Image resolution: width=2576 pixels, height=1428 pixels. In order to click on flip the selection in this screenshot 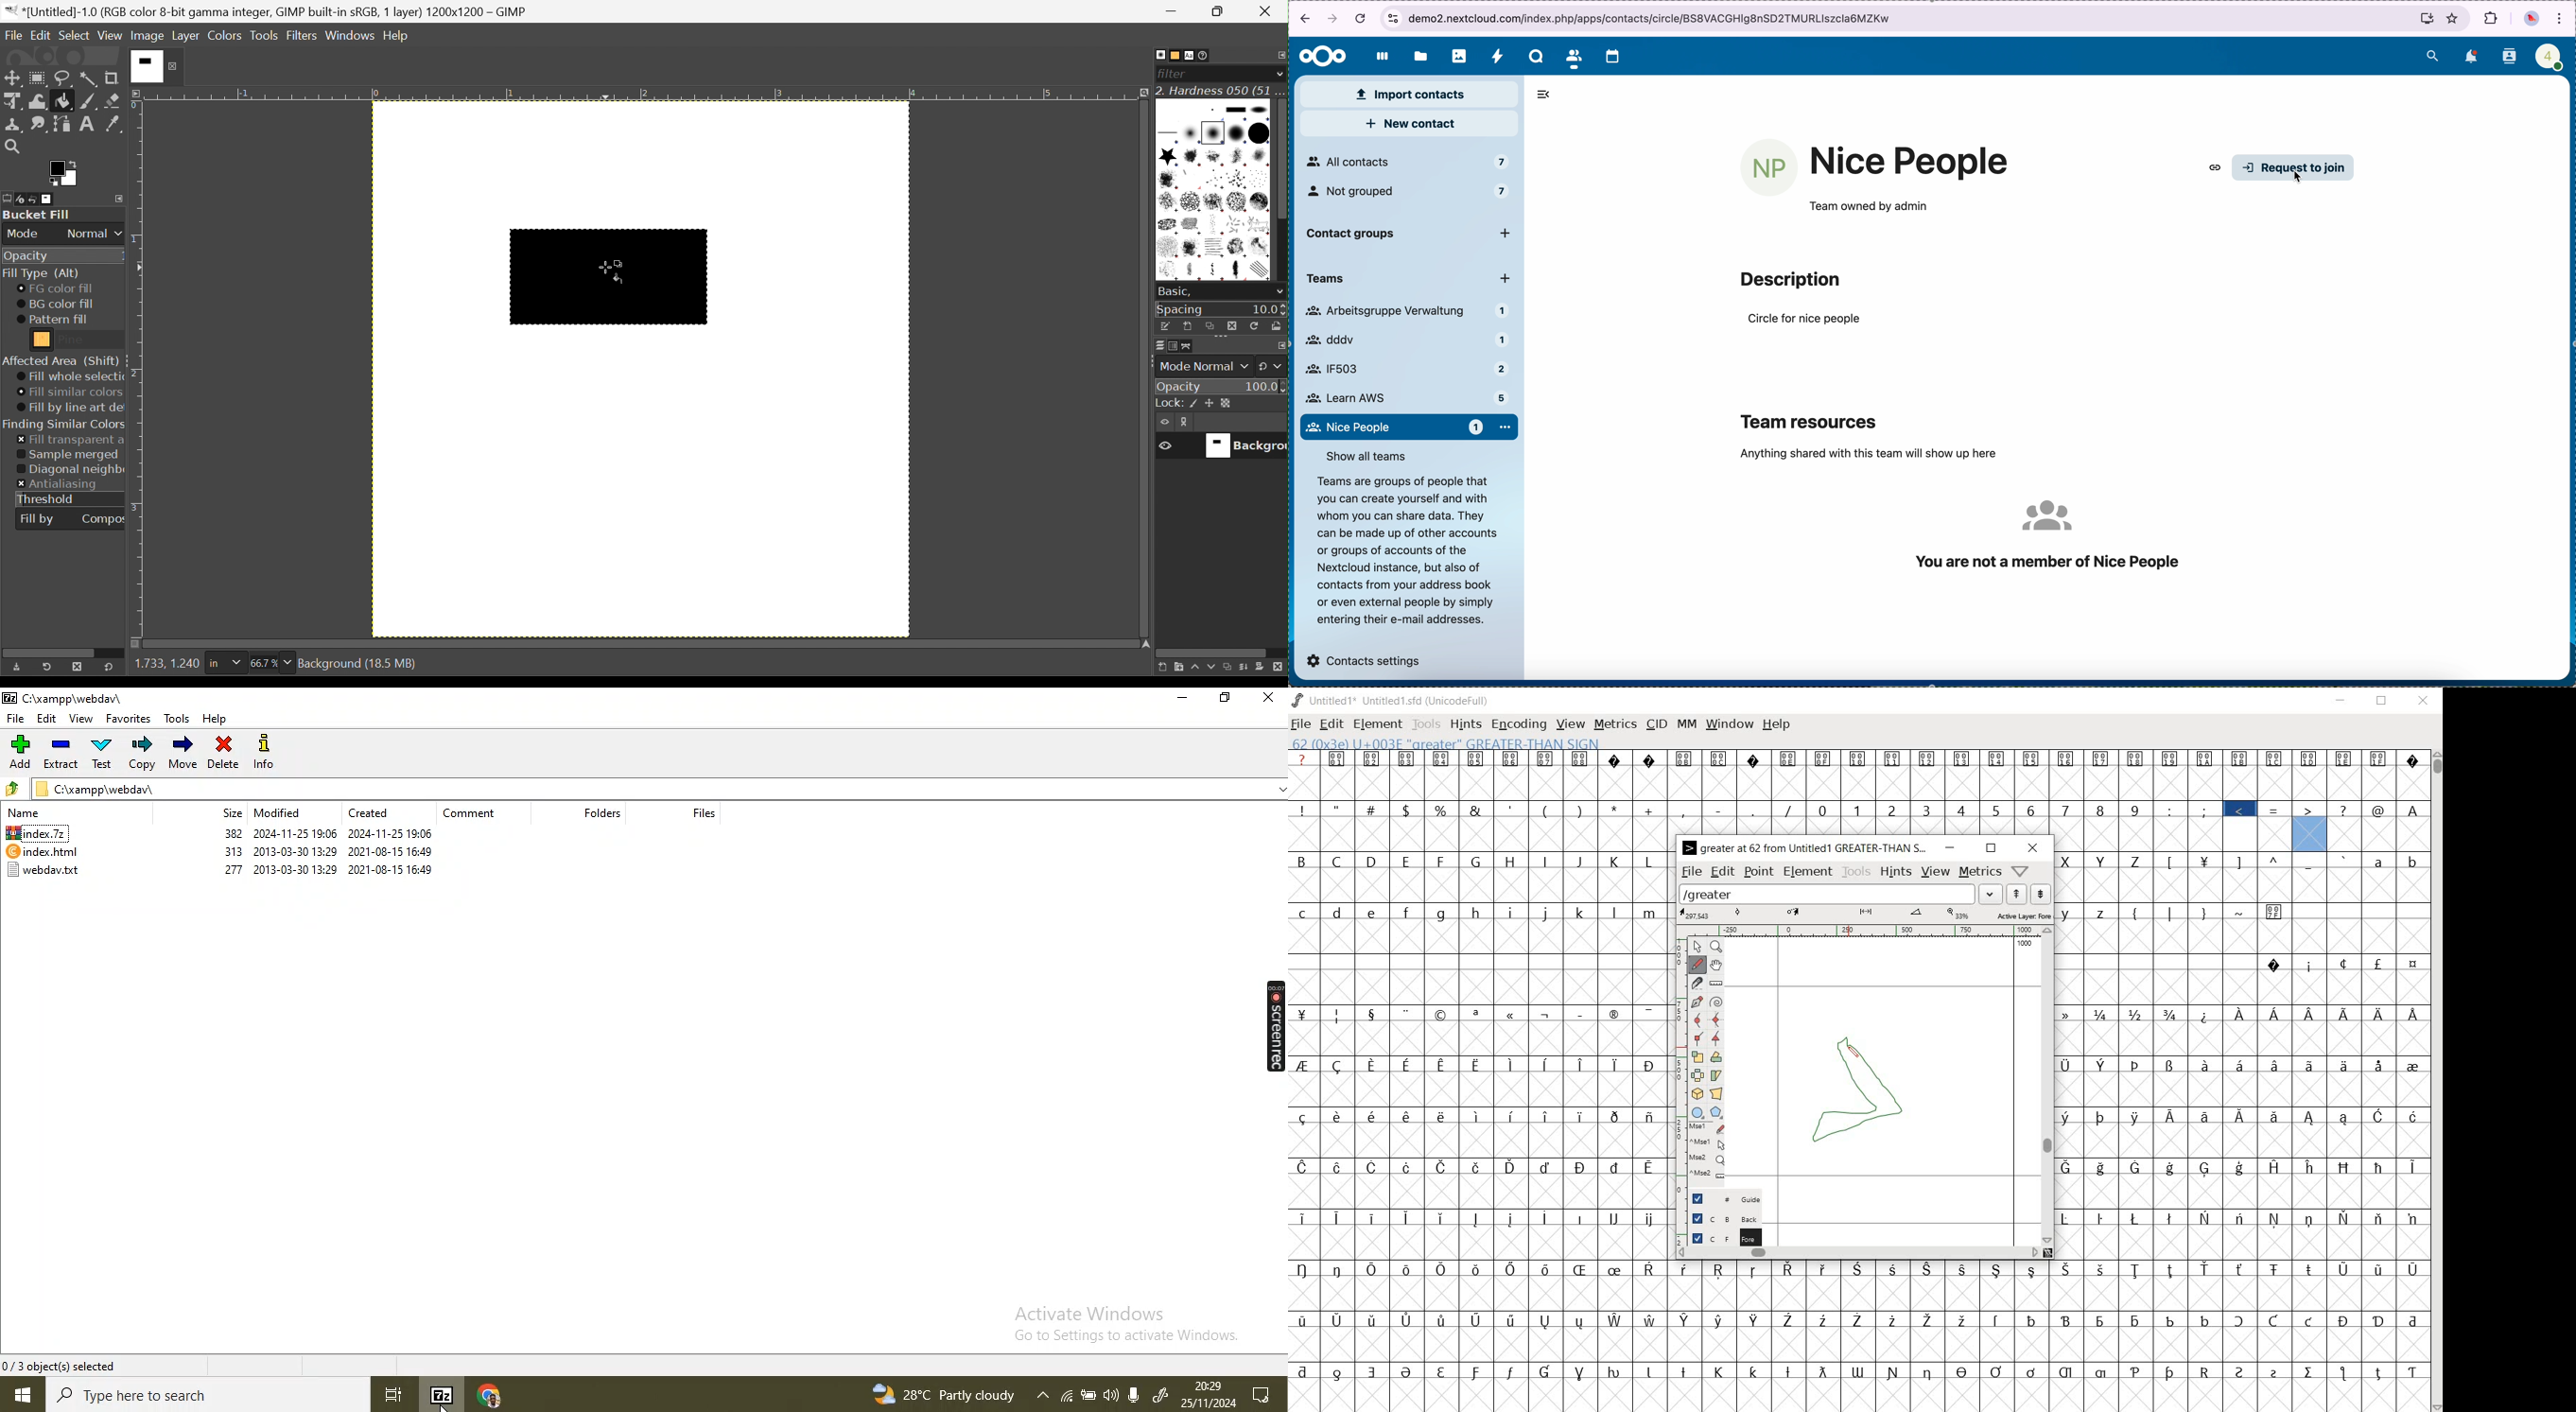, I will do `click(1697, 1075)`.